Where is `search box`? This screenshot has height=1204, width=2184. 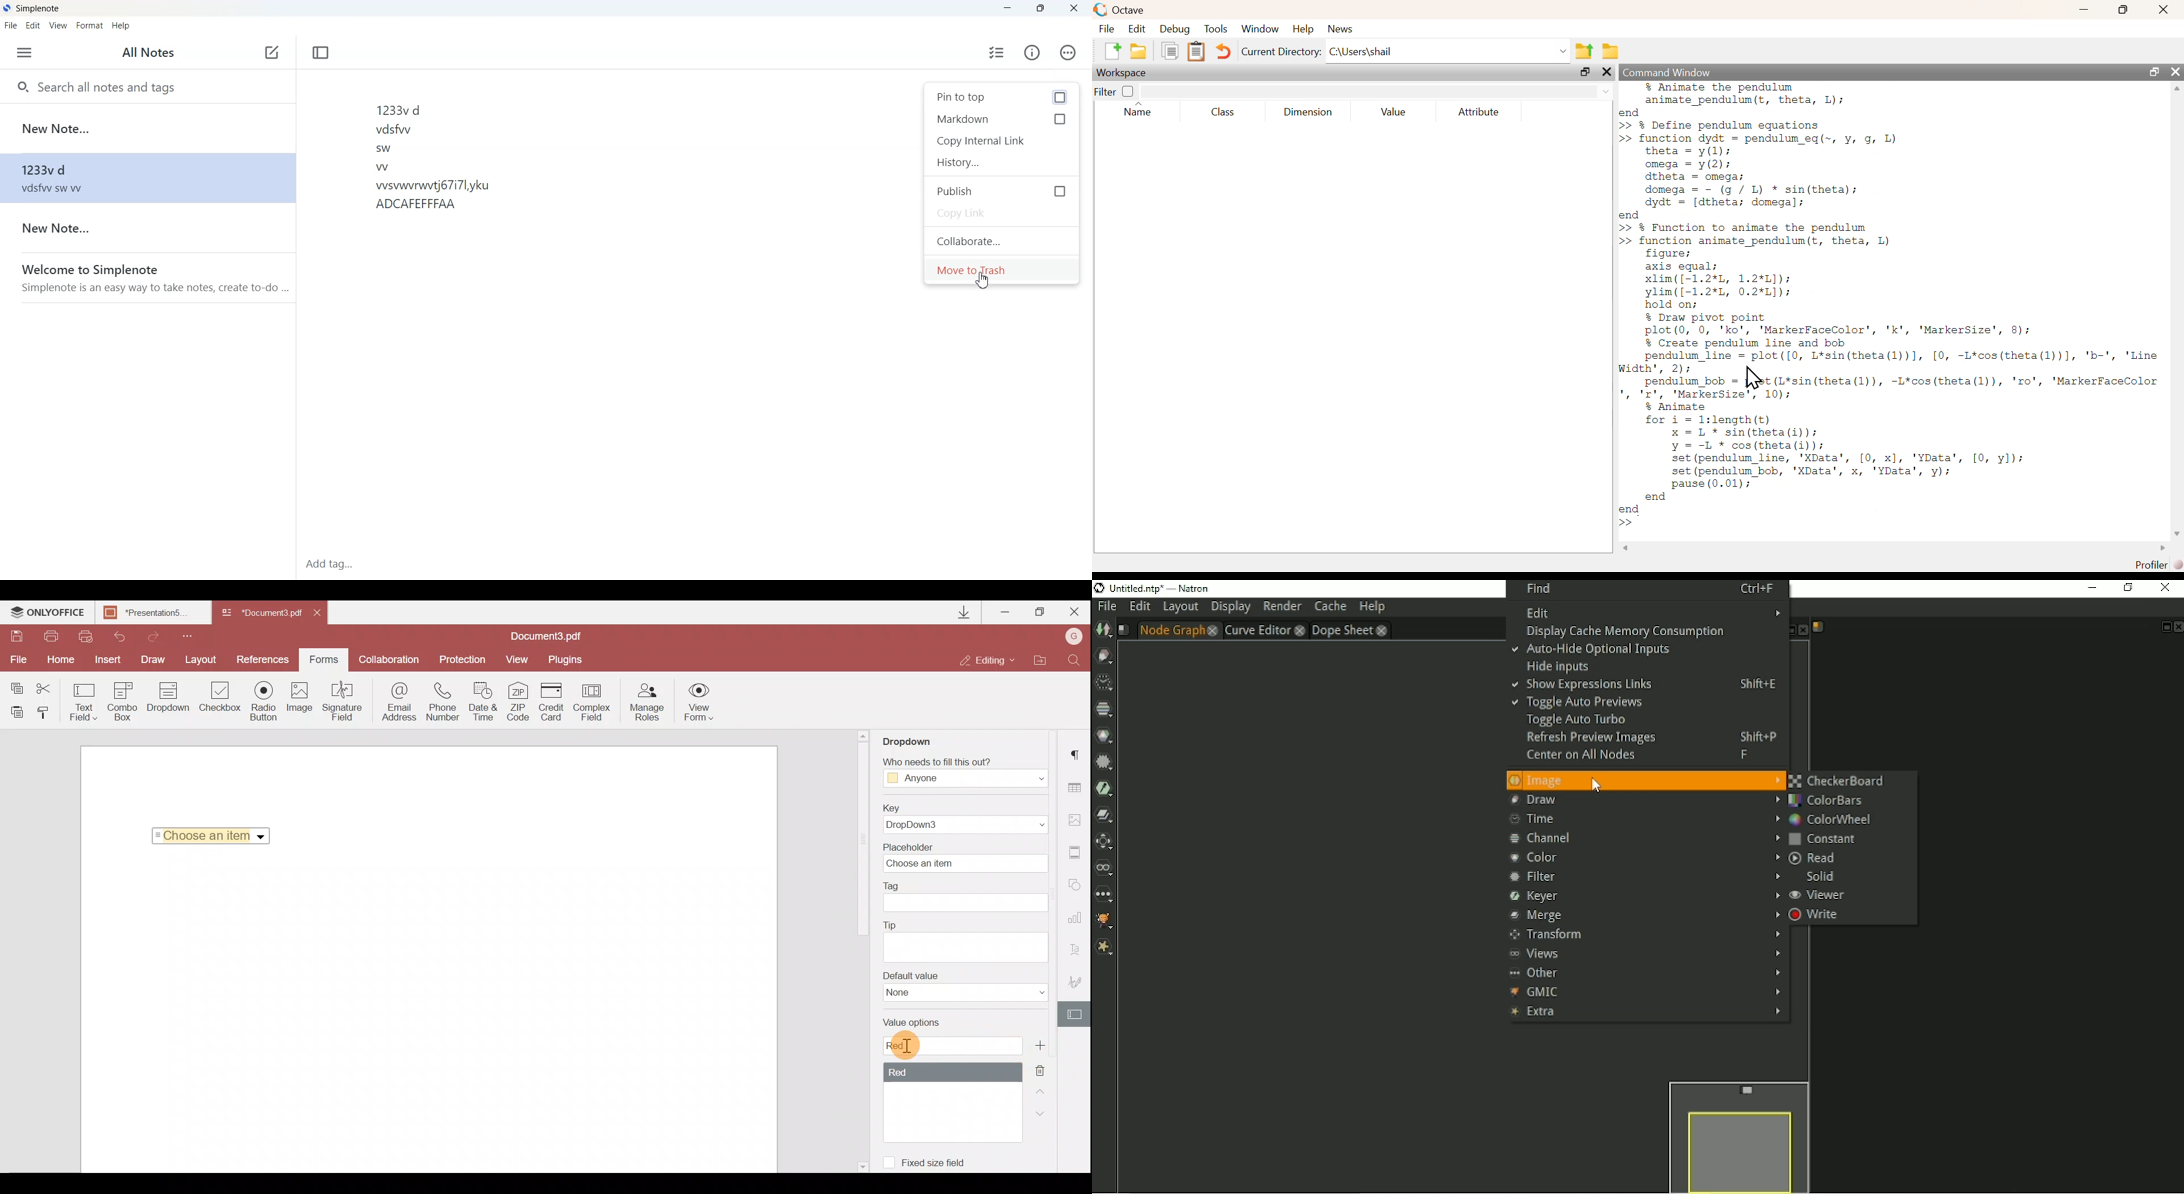 search box is located at coordinates (1364, 92).